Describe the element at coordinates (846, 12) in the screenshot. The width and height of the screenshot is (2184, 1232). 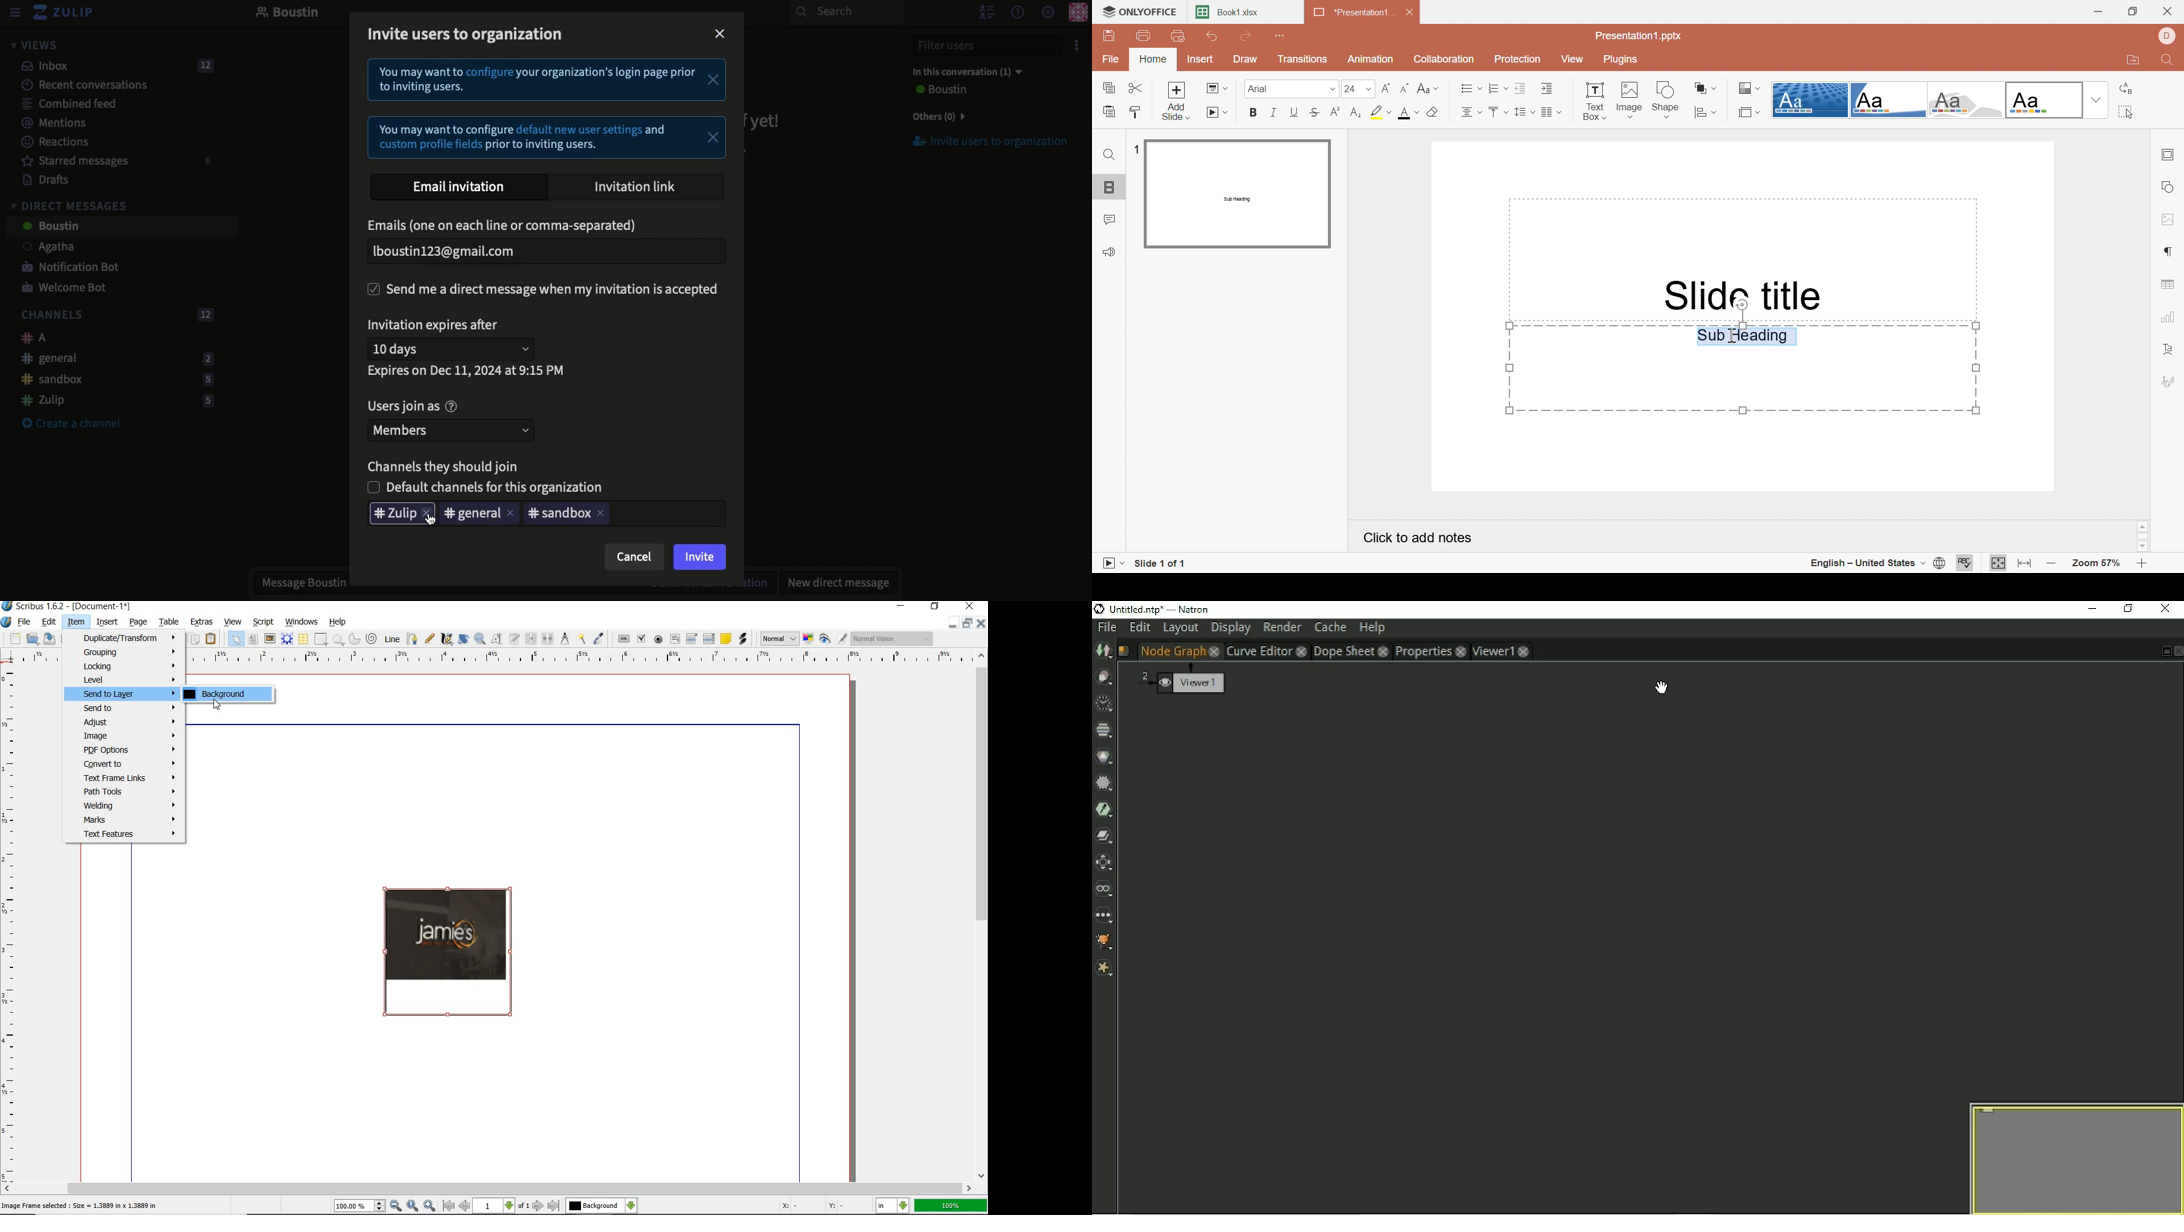
I see `Search ` at that location.